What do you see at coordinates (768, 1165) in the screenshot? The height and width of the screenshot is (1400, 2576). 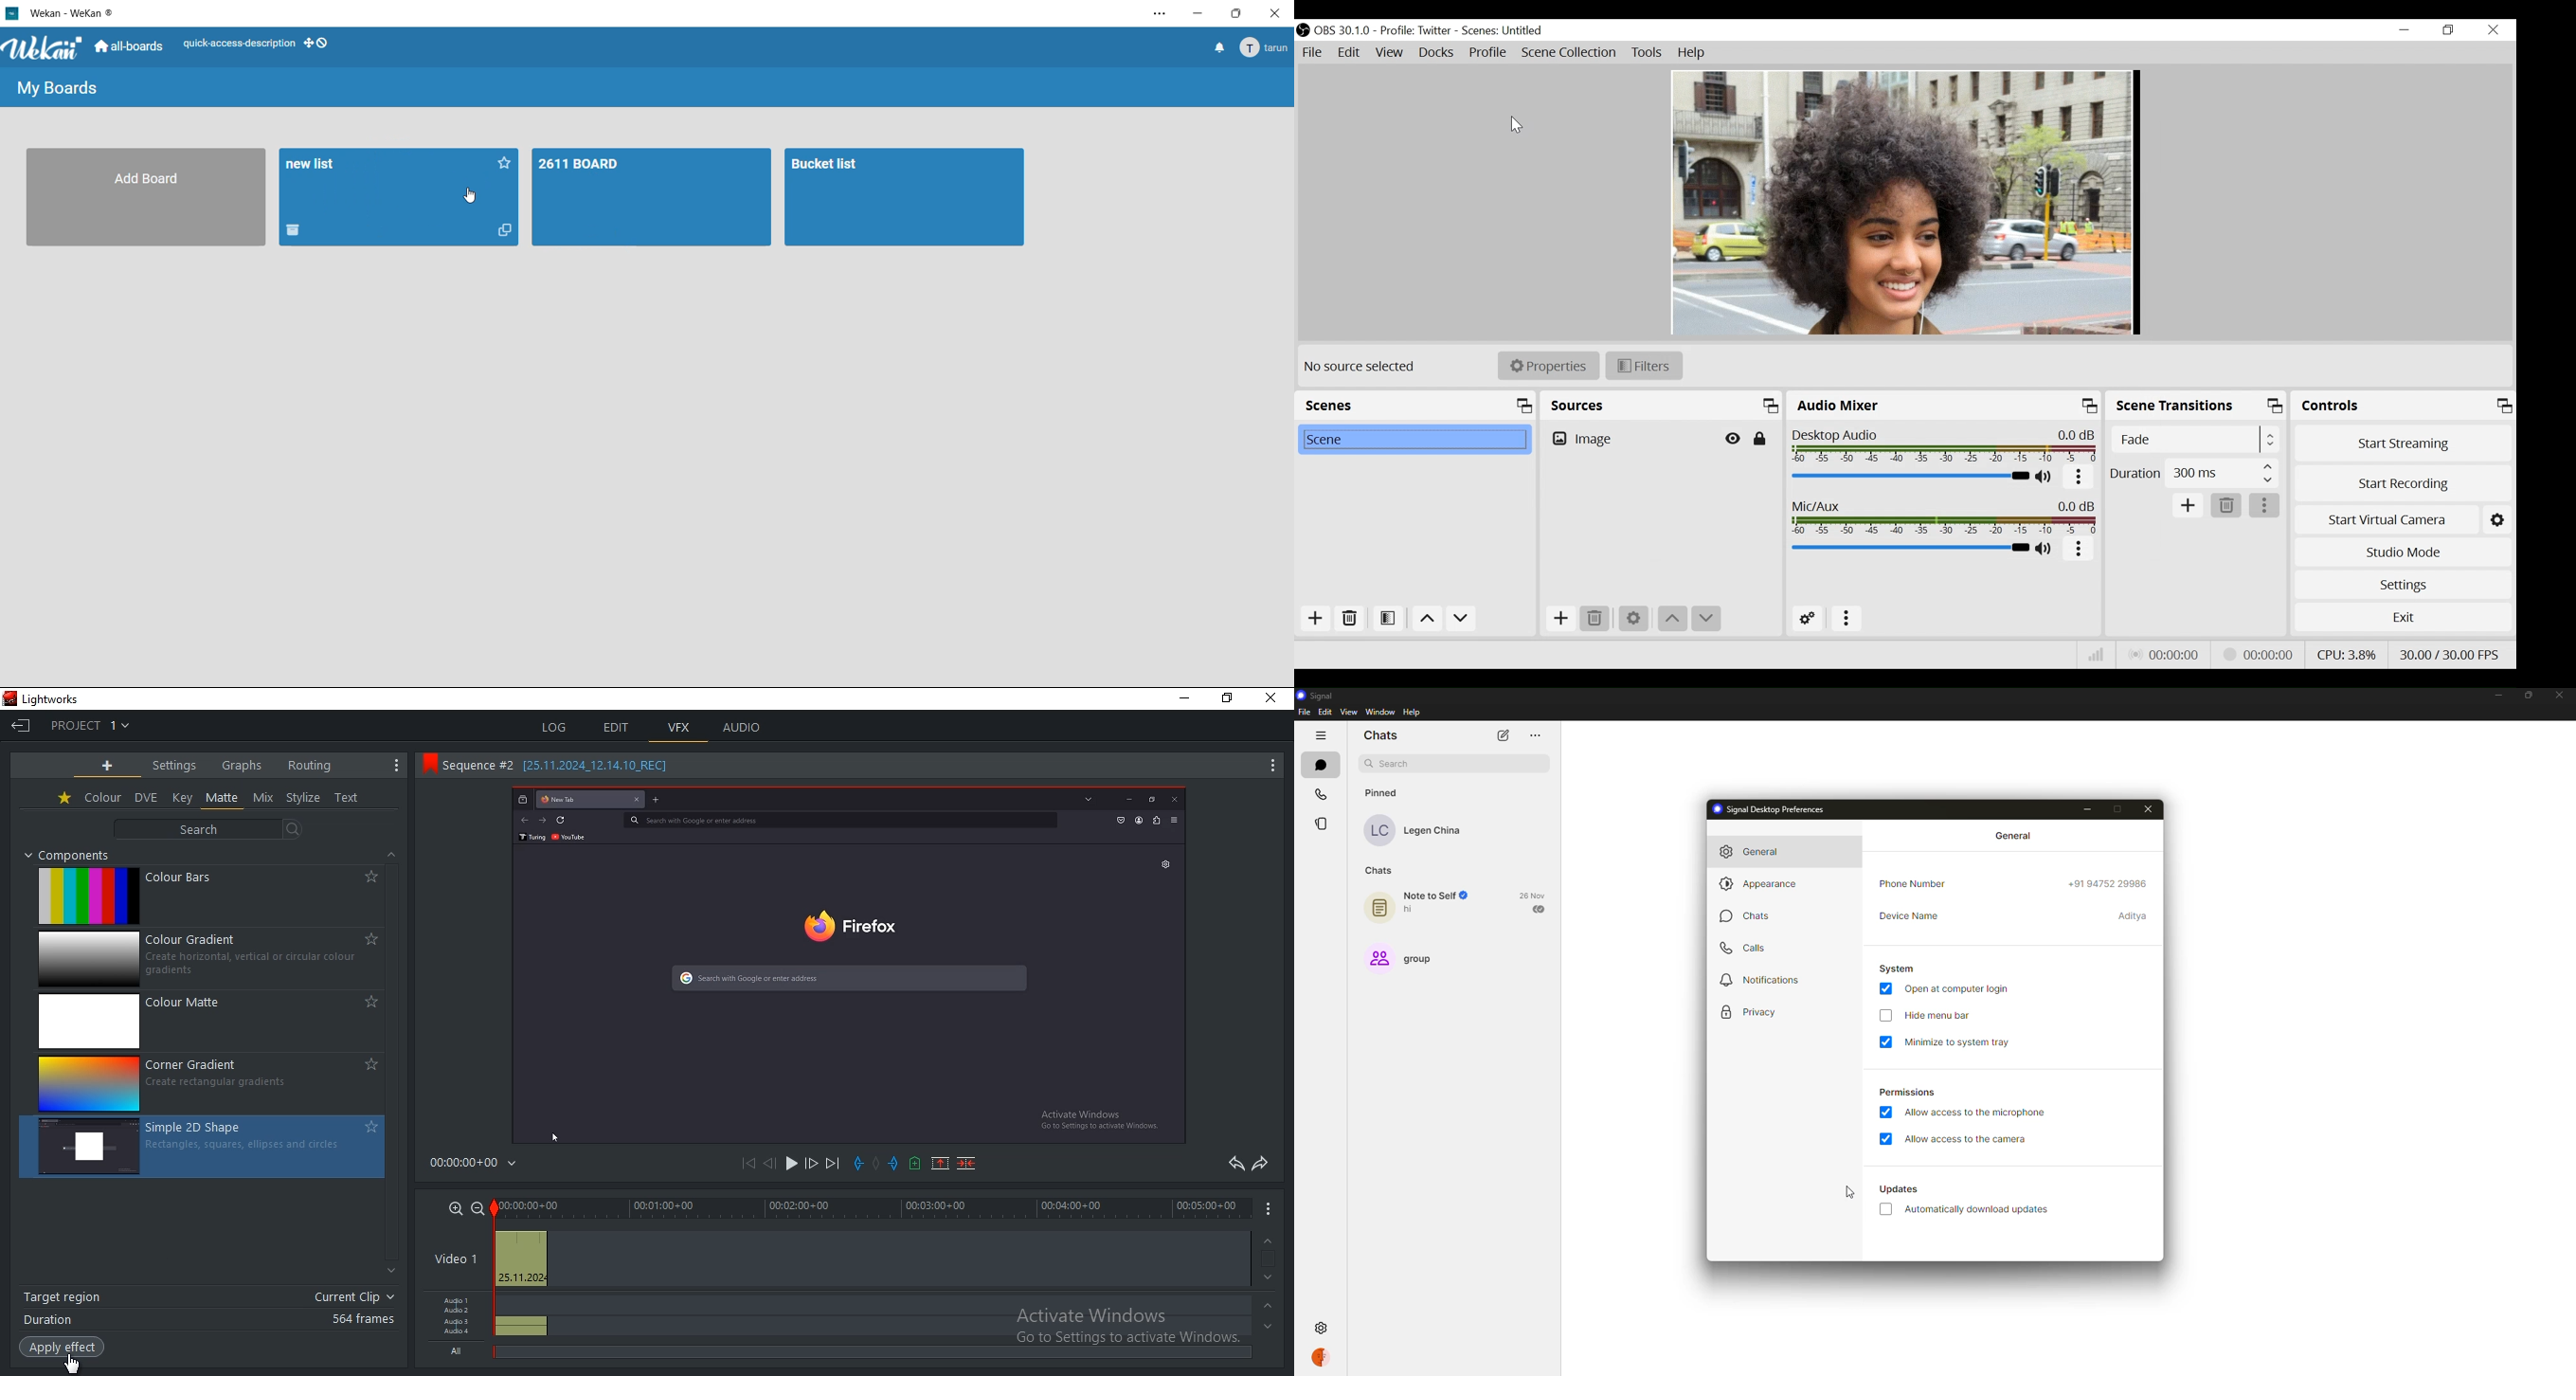 I see `rewind` at bounding box center [768, 1165].